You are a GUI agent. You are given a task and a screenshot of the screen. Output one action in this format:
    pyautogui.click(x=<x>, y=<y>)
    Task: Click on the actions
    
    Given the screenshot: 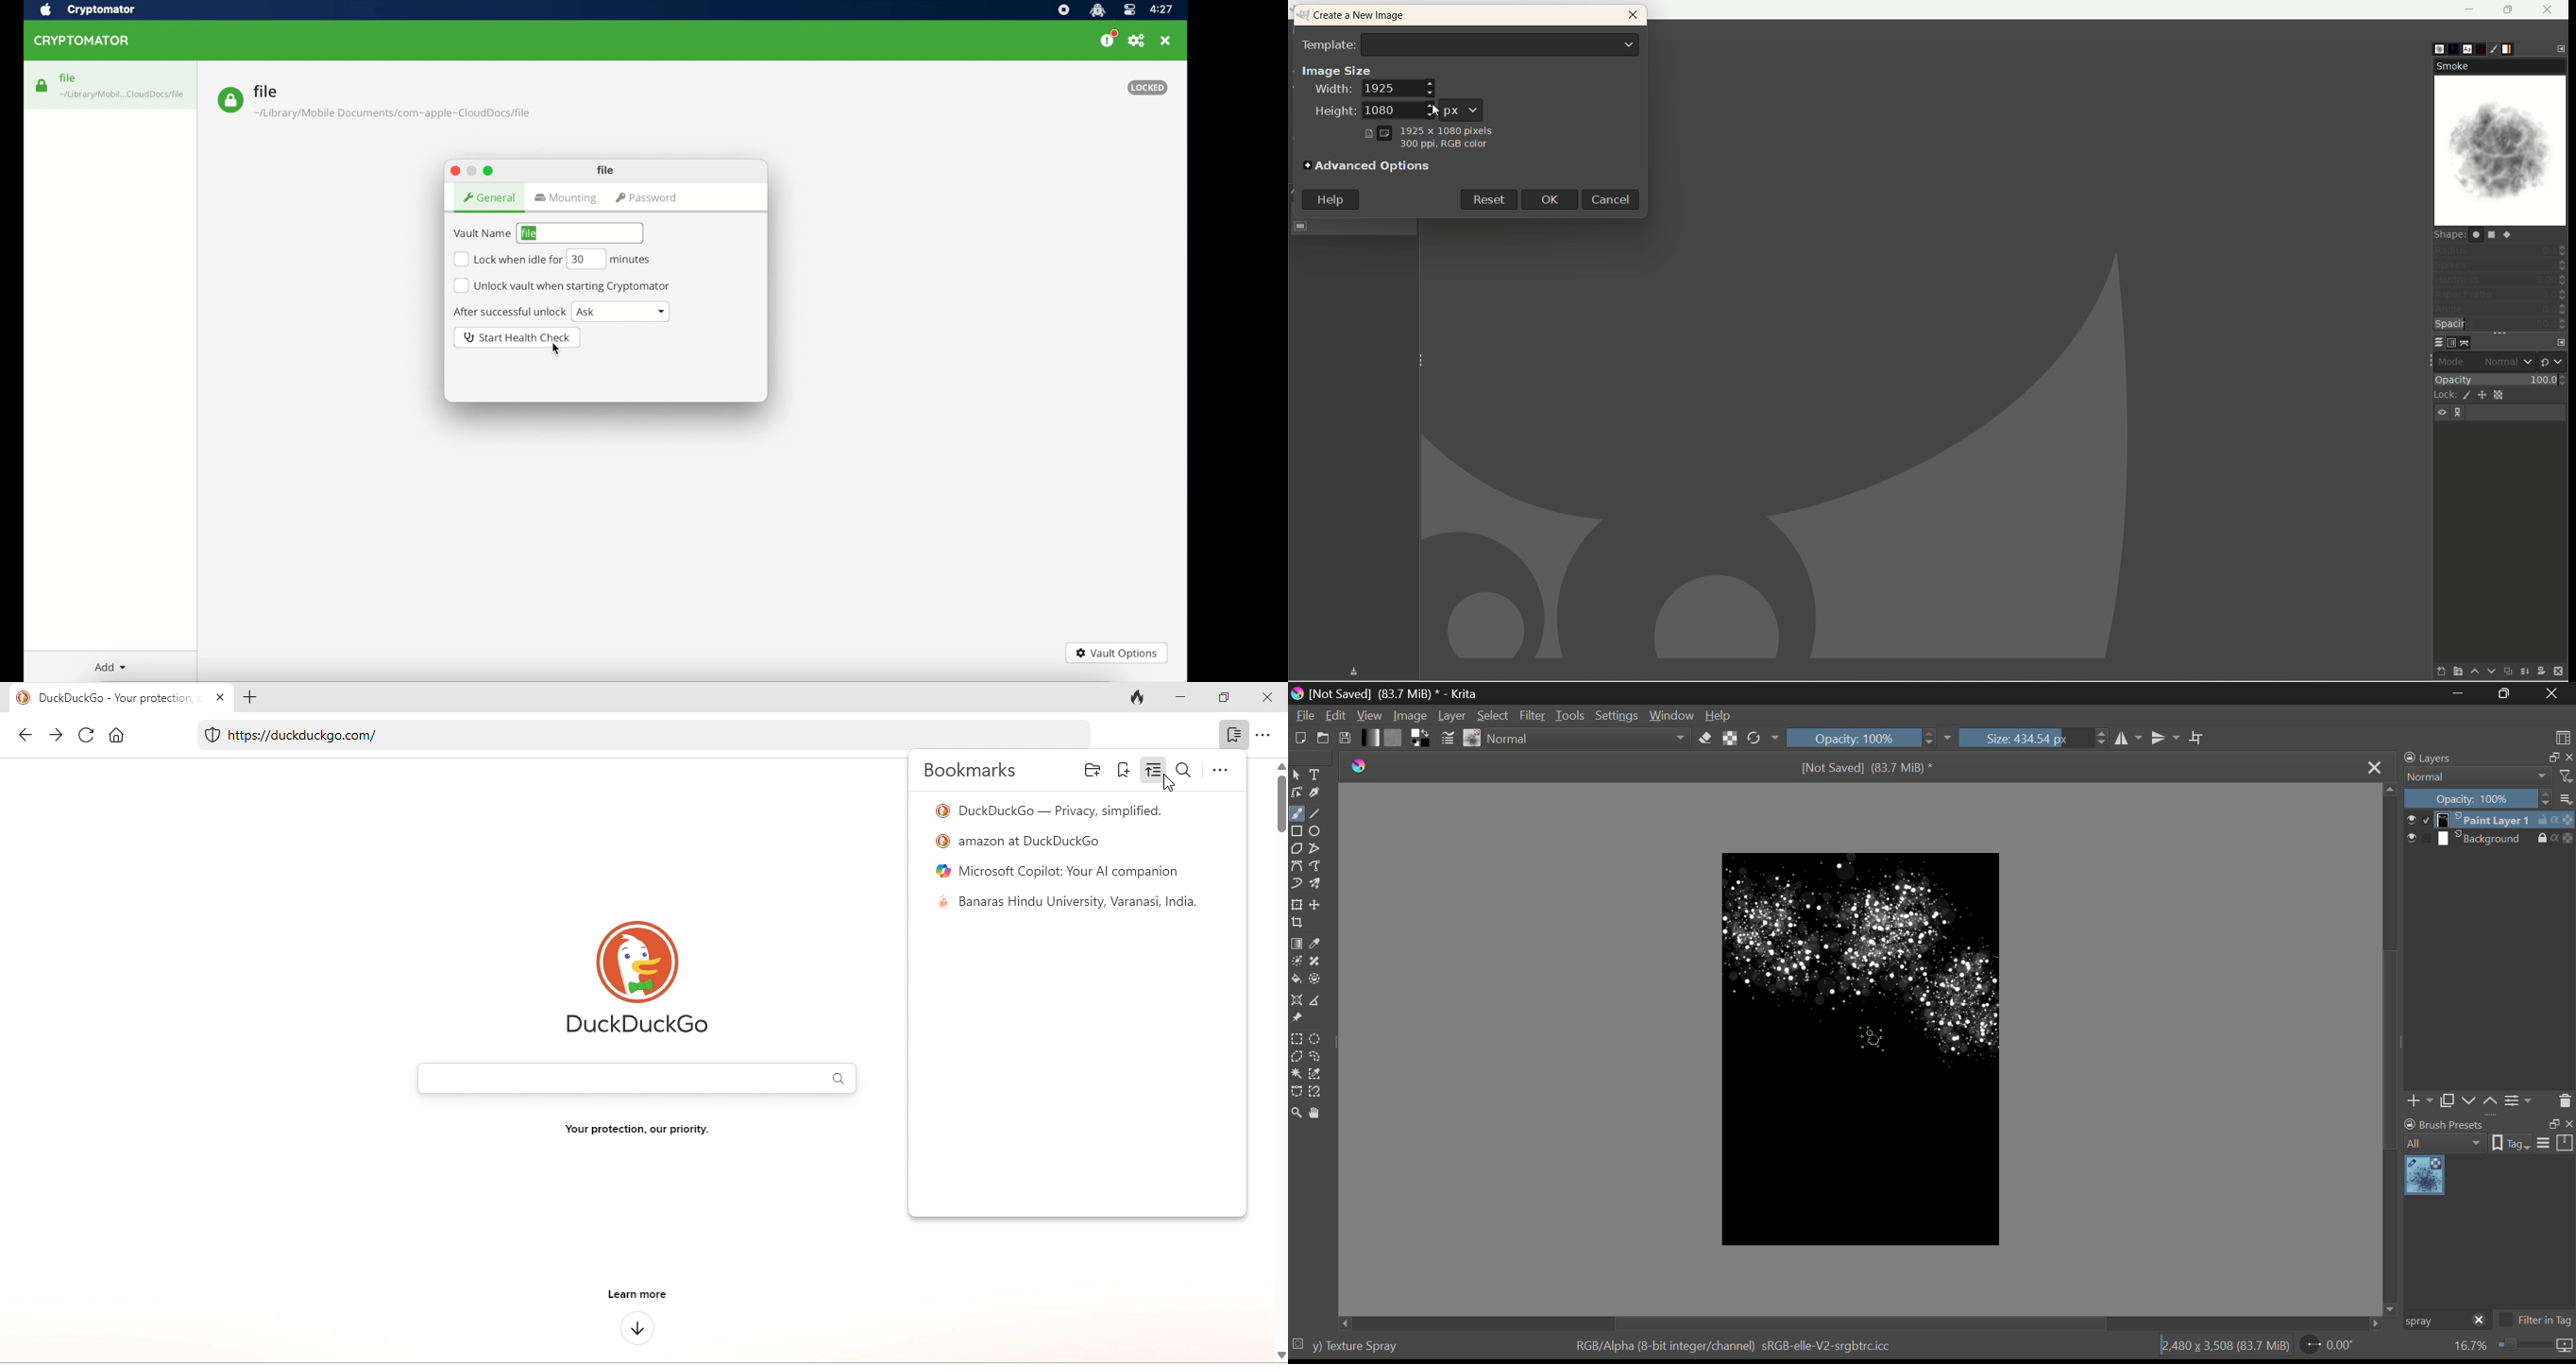 What is the action you would take?
    pyautogui.click(x=2556, y=838)
    